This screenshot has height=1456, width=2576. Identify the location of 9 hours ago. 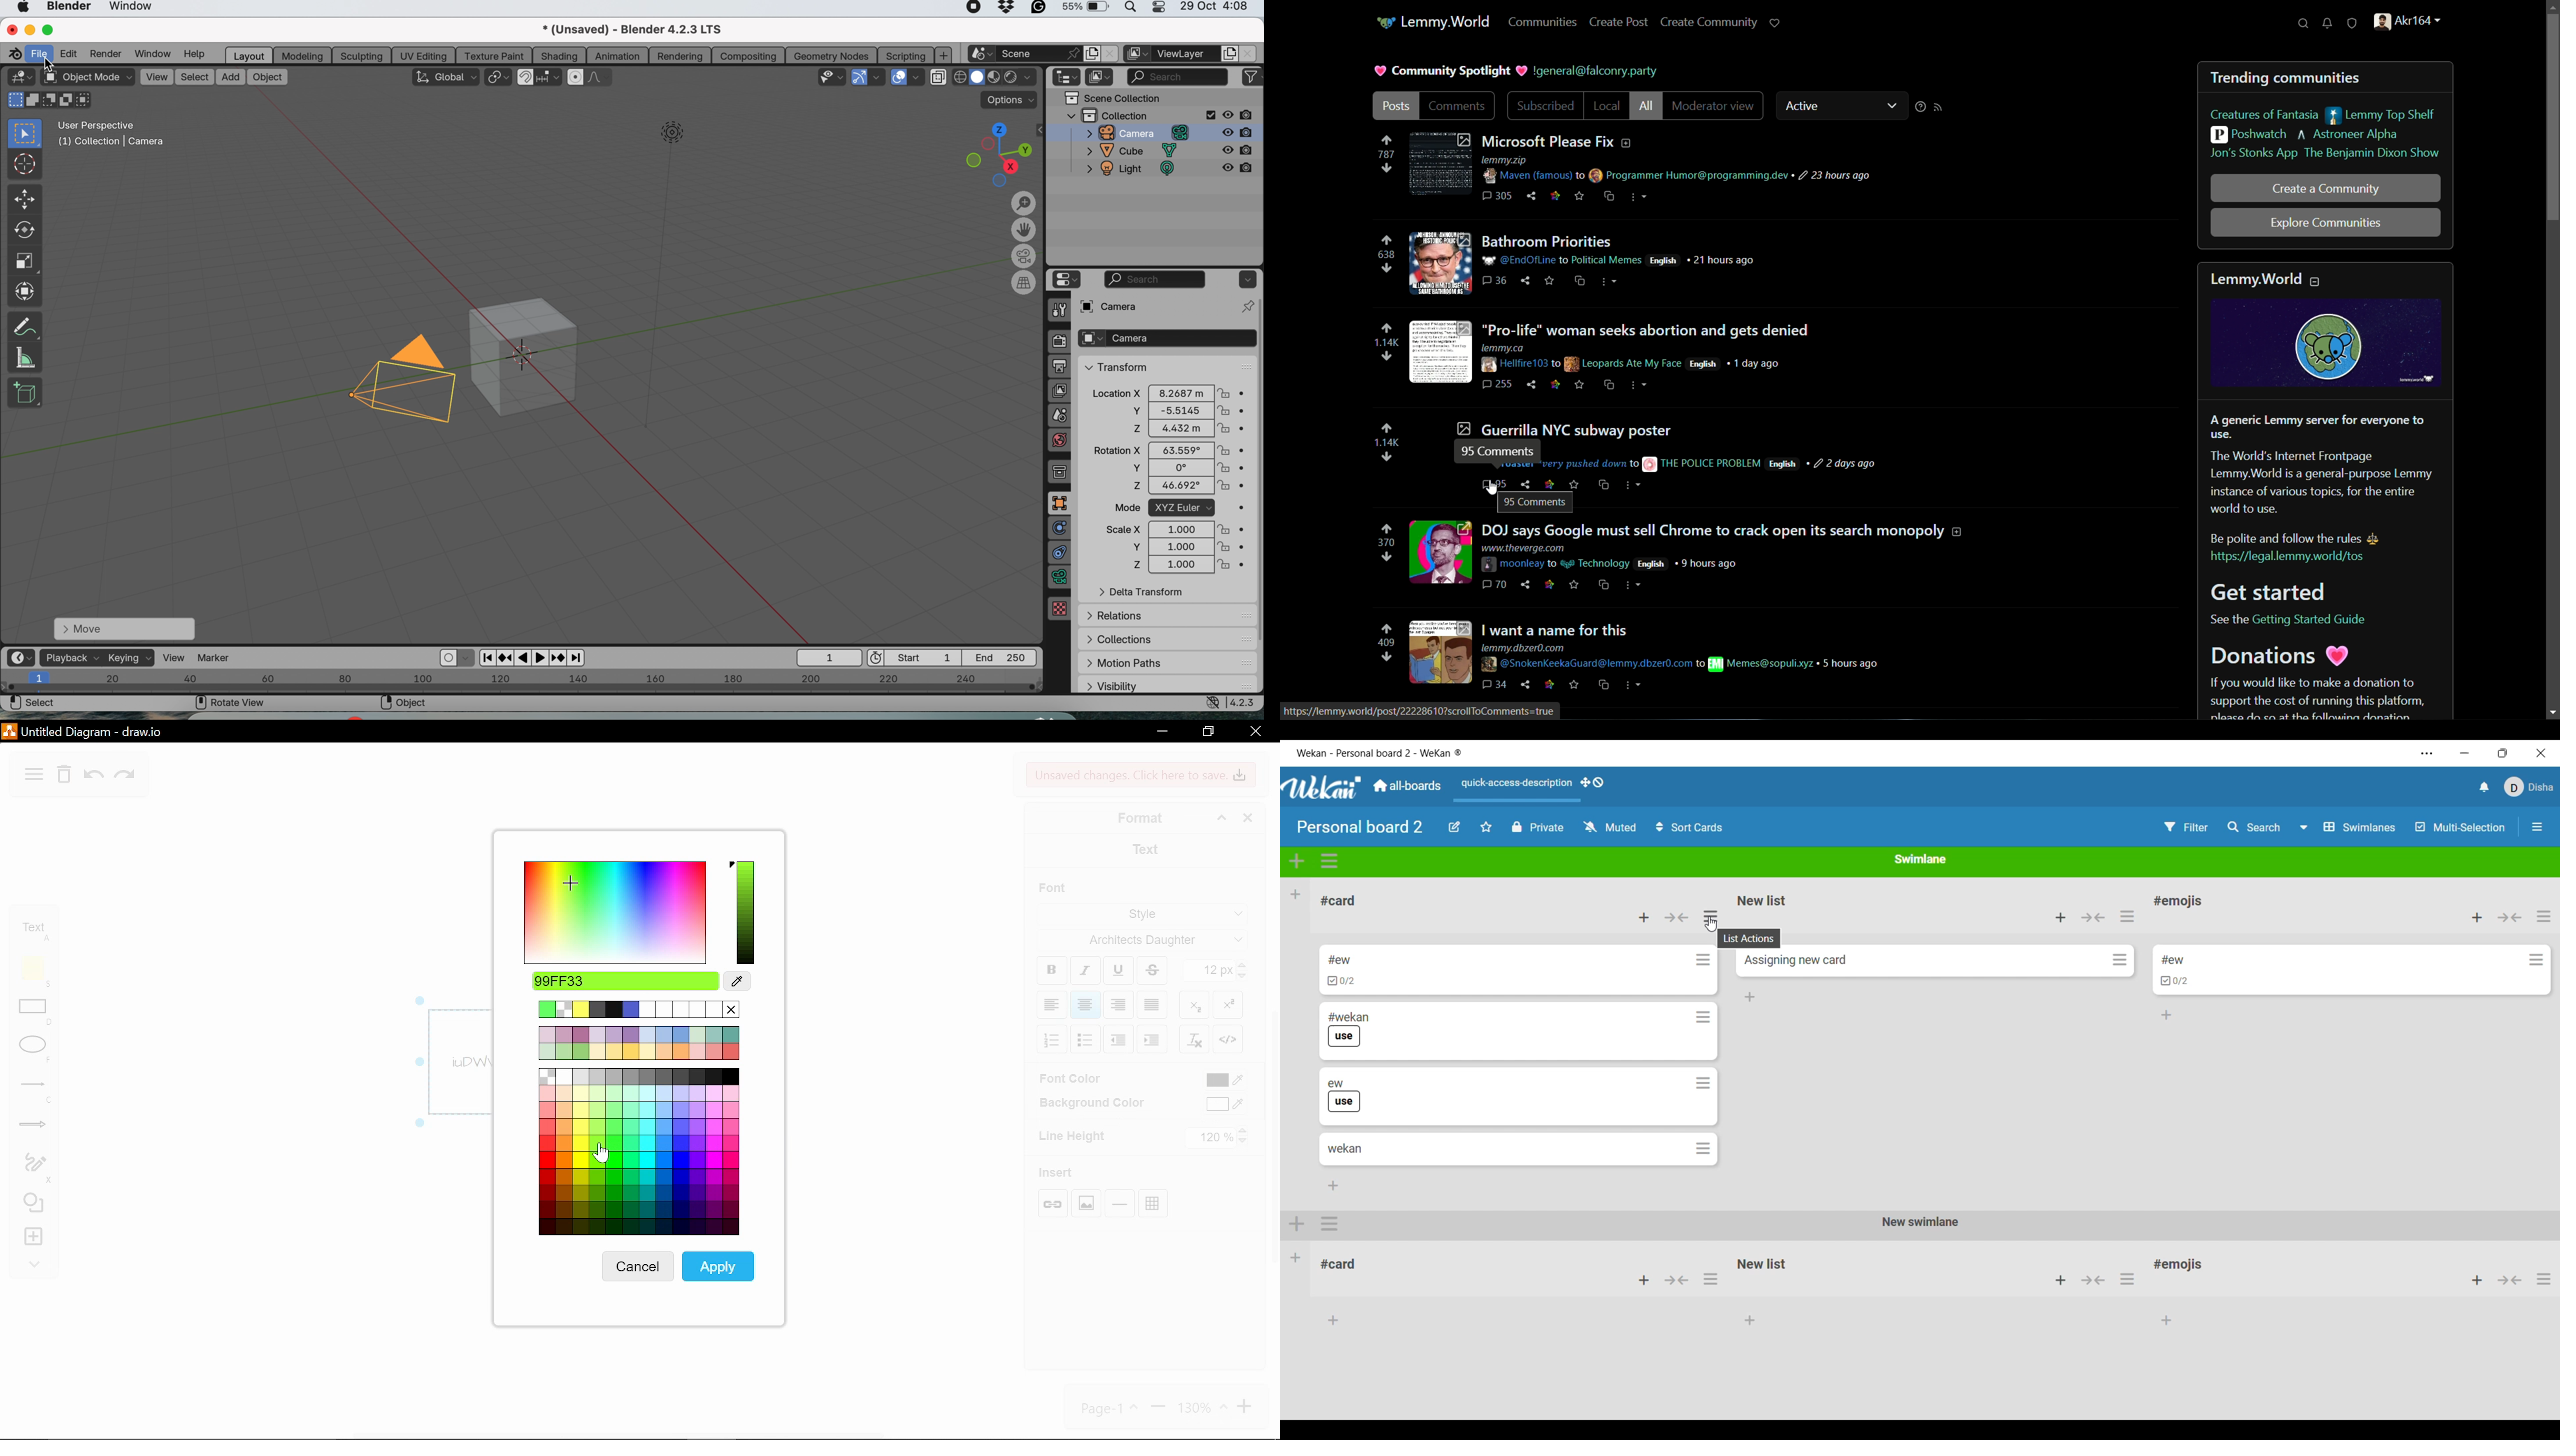
(1708, 563).